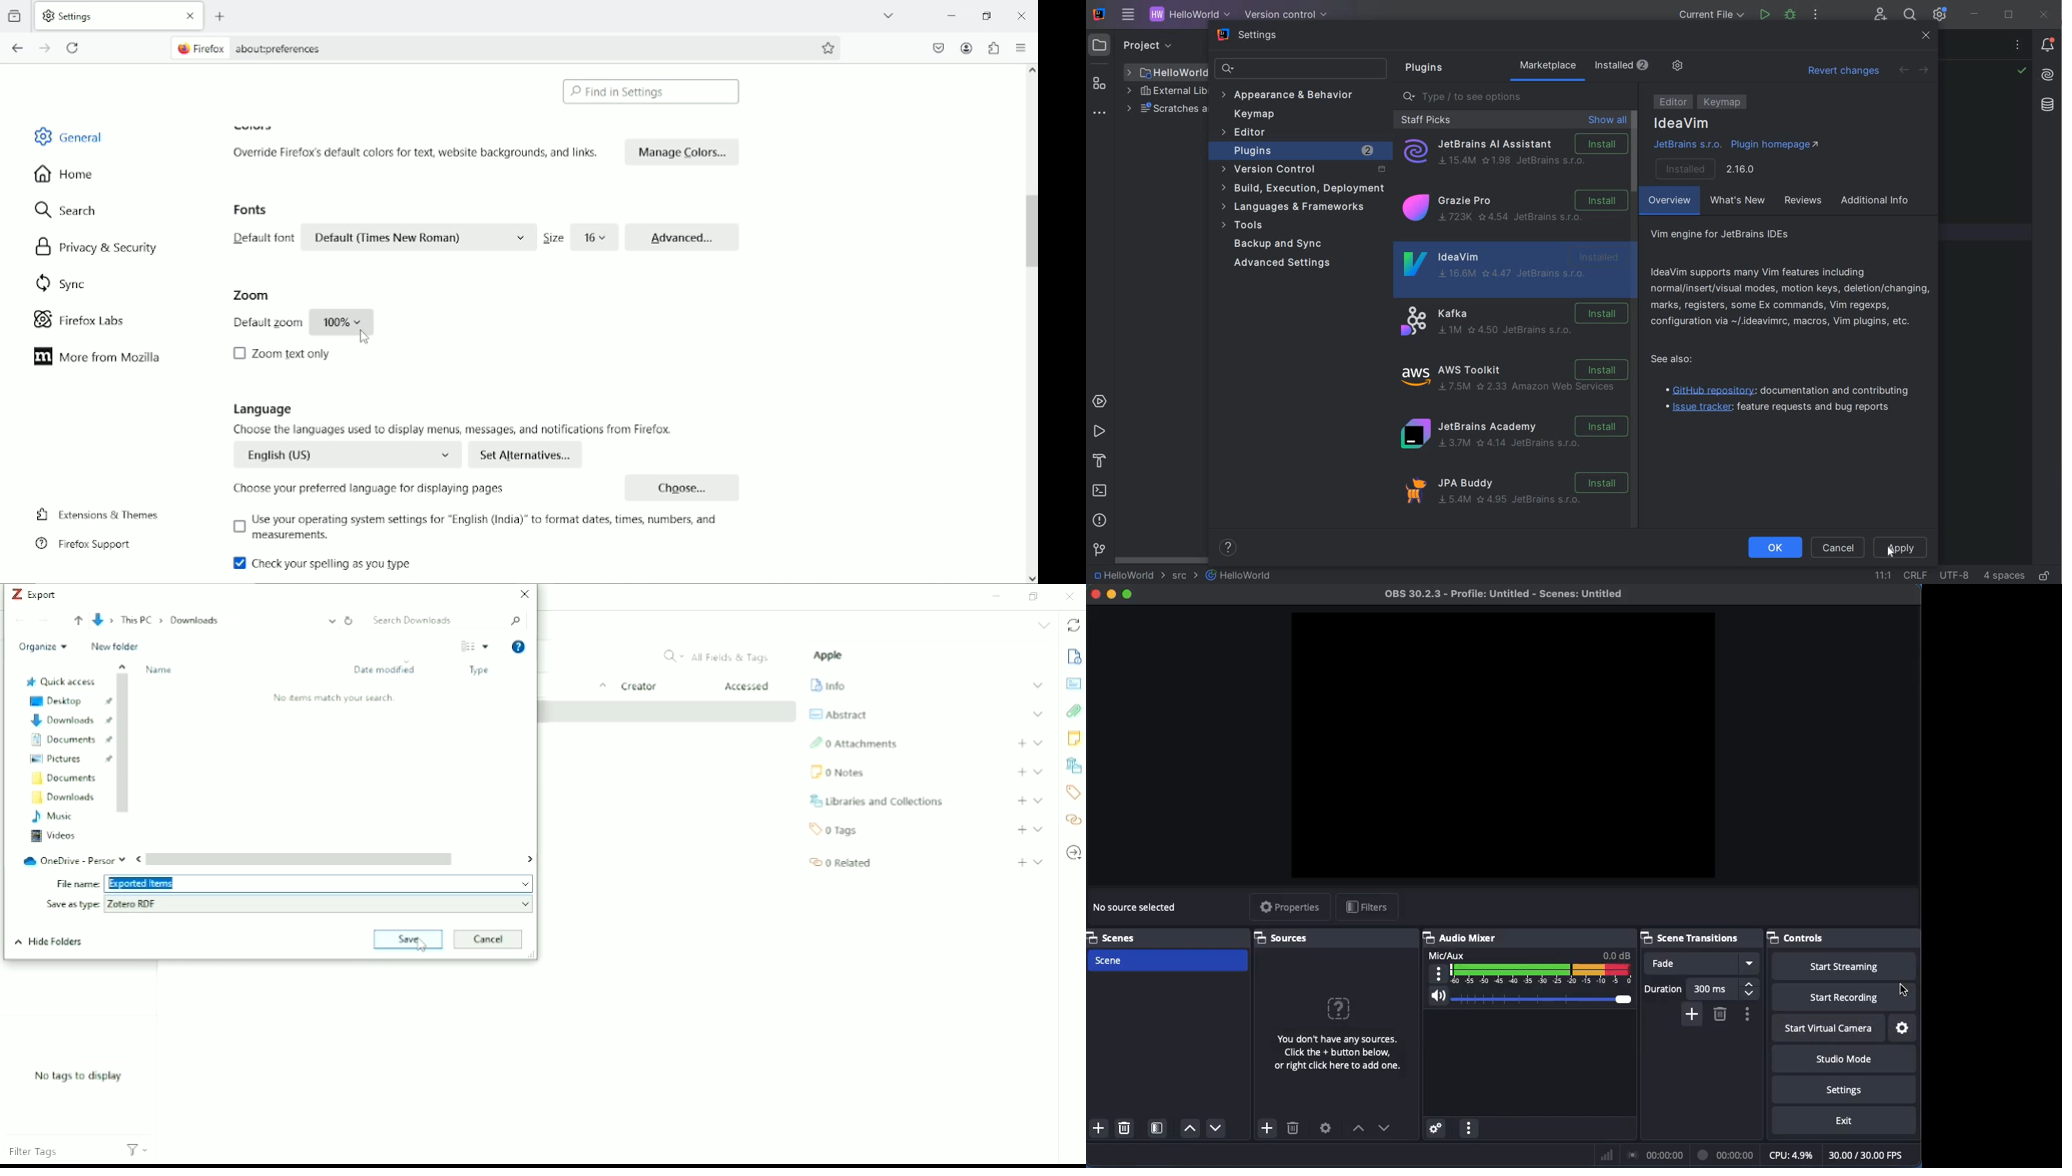 The height and width of the screenshot is (1176, 2072). I want to click on Scene transitions, so click(1699, 936).